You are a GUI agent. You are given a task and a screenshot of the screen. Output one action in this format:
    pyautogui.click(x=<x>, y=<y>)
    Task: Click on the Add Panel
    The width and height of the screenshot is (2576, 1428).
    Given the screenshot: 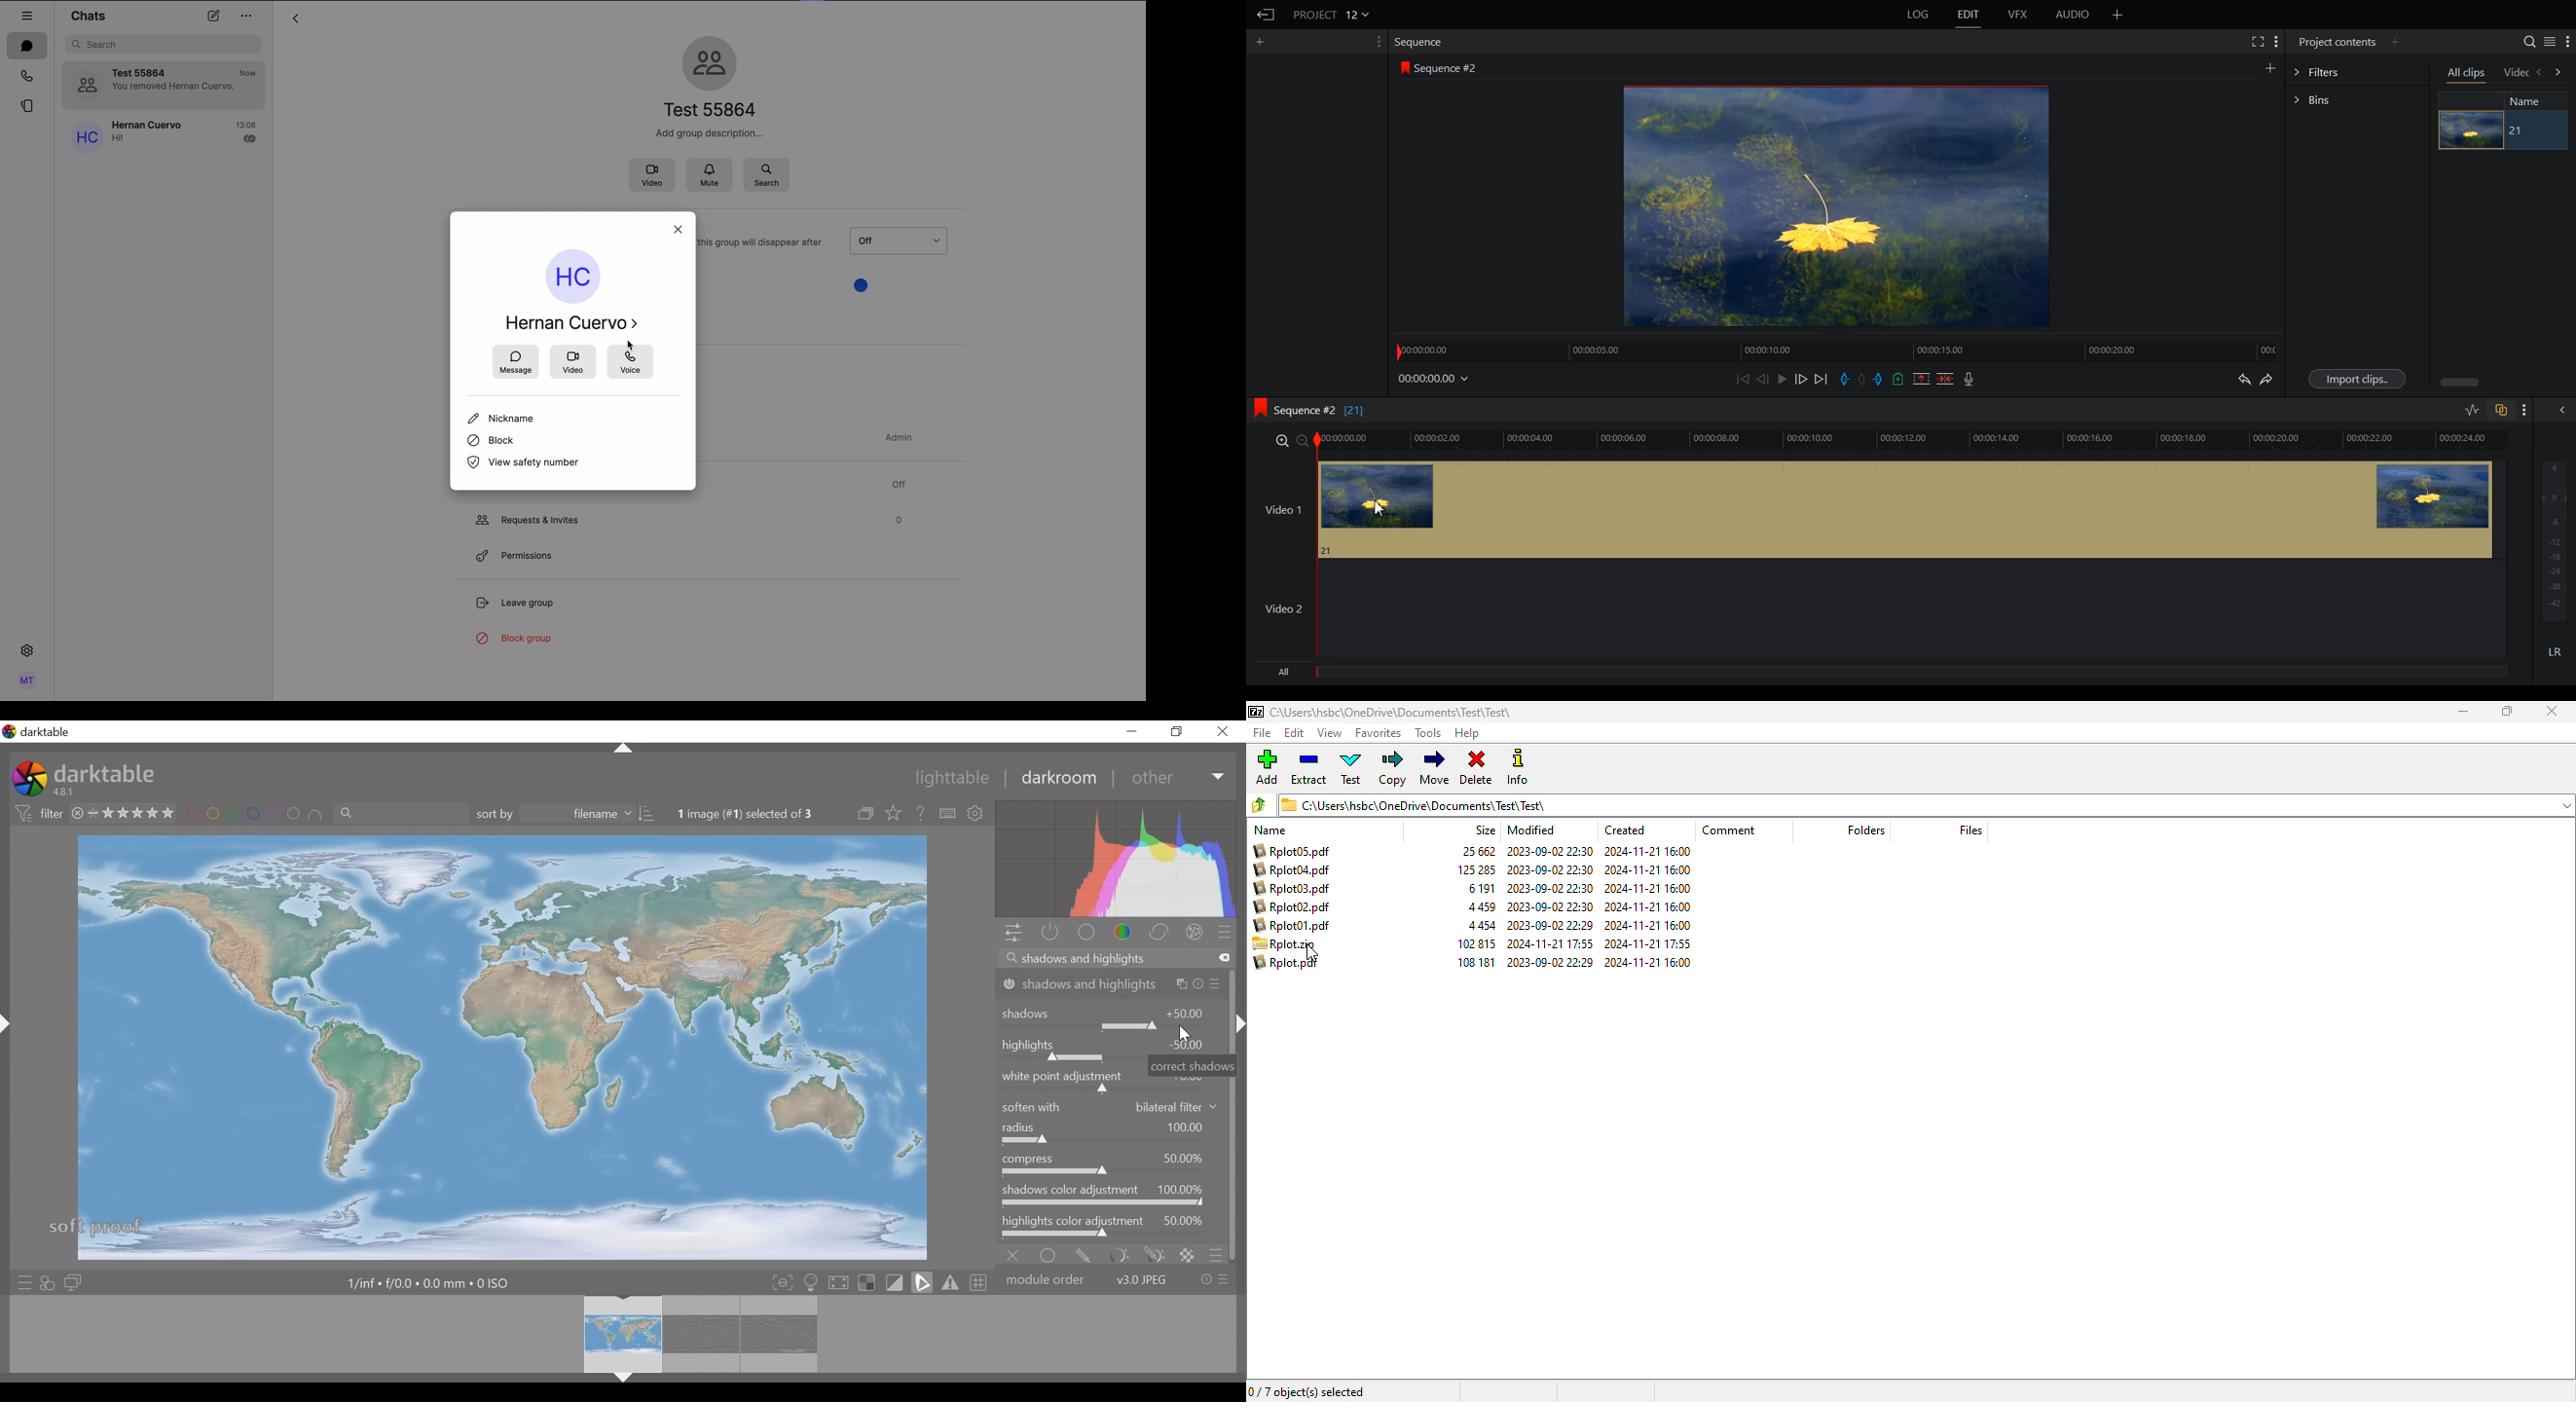 What is the action you would take?
    pyautogui.click(x=2118, y=15)
    